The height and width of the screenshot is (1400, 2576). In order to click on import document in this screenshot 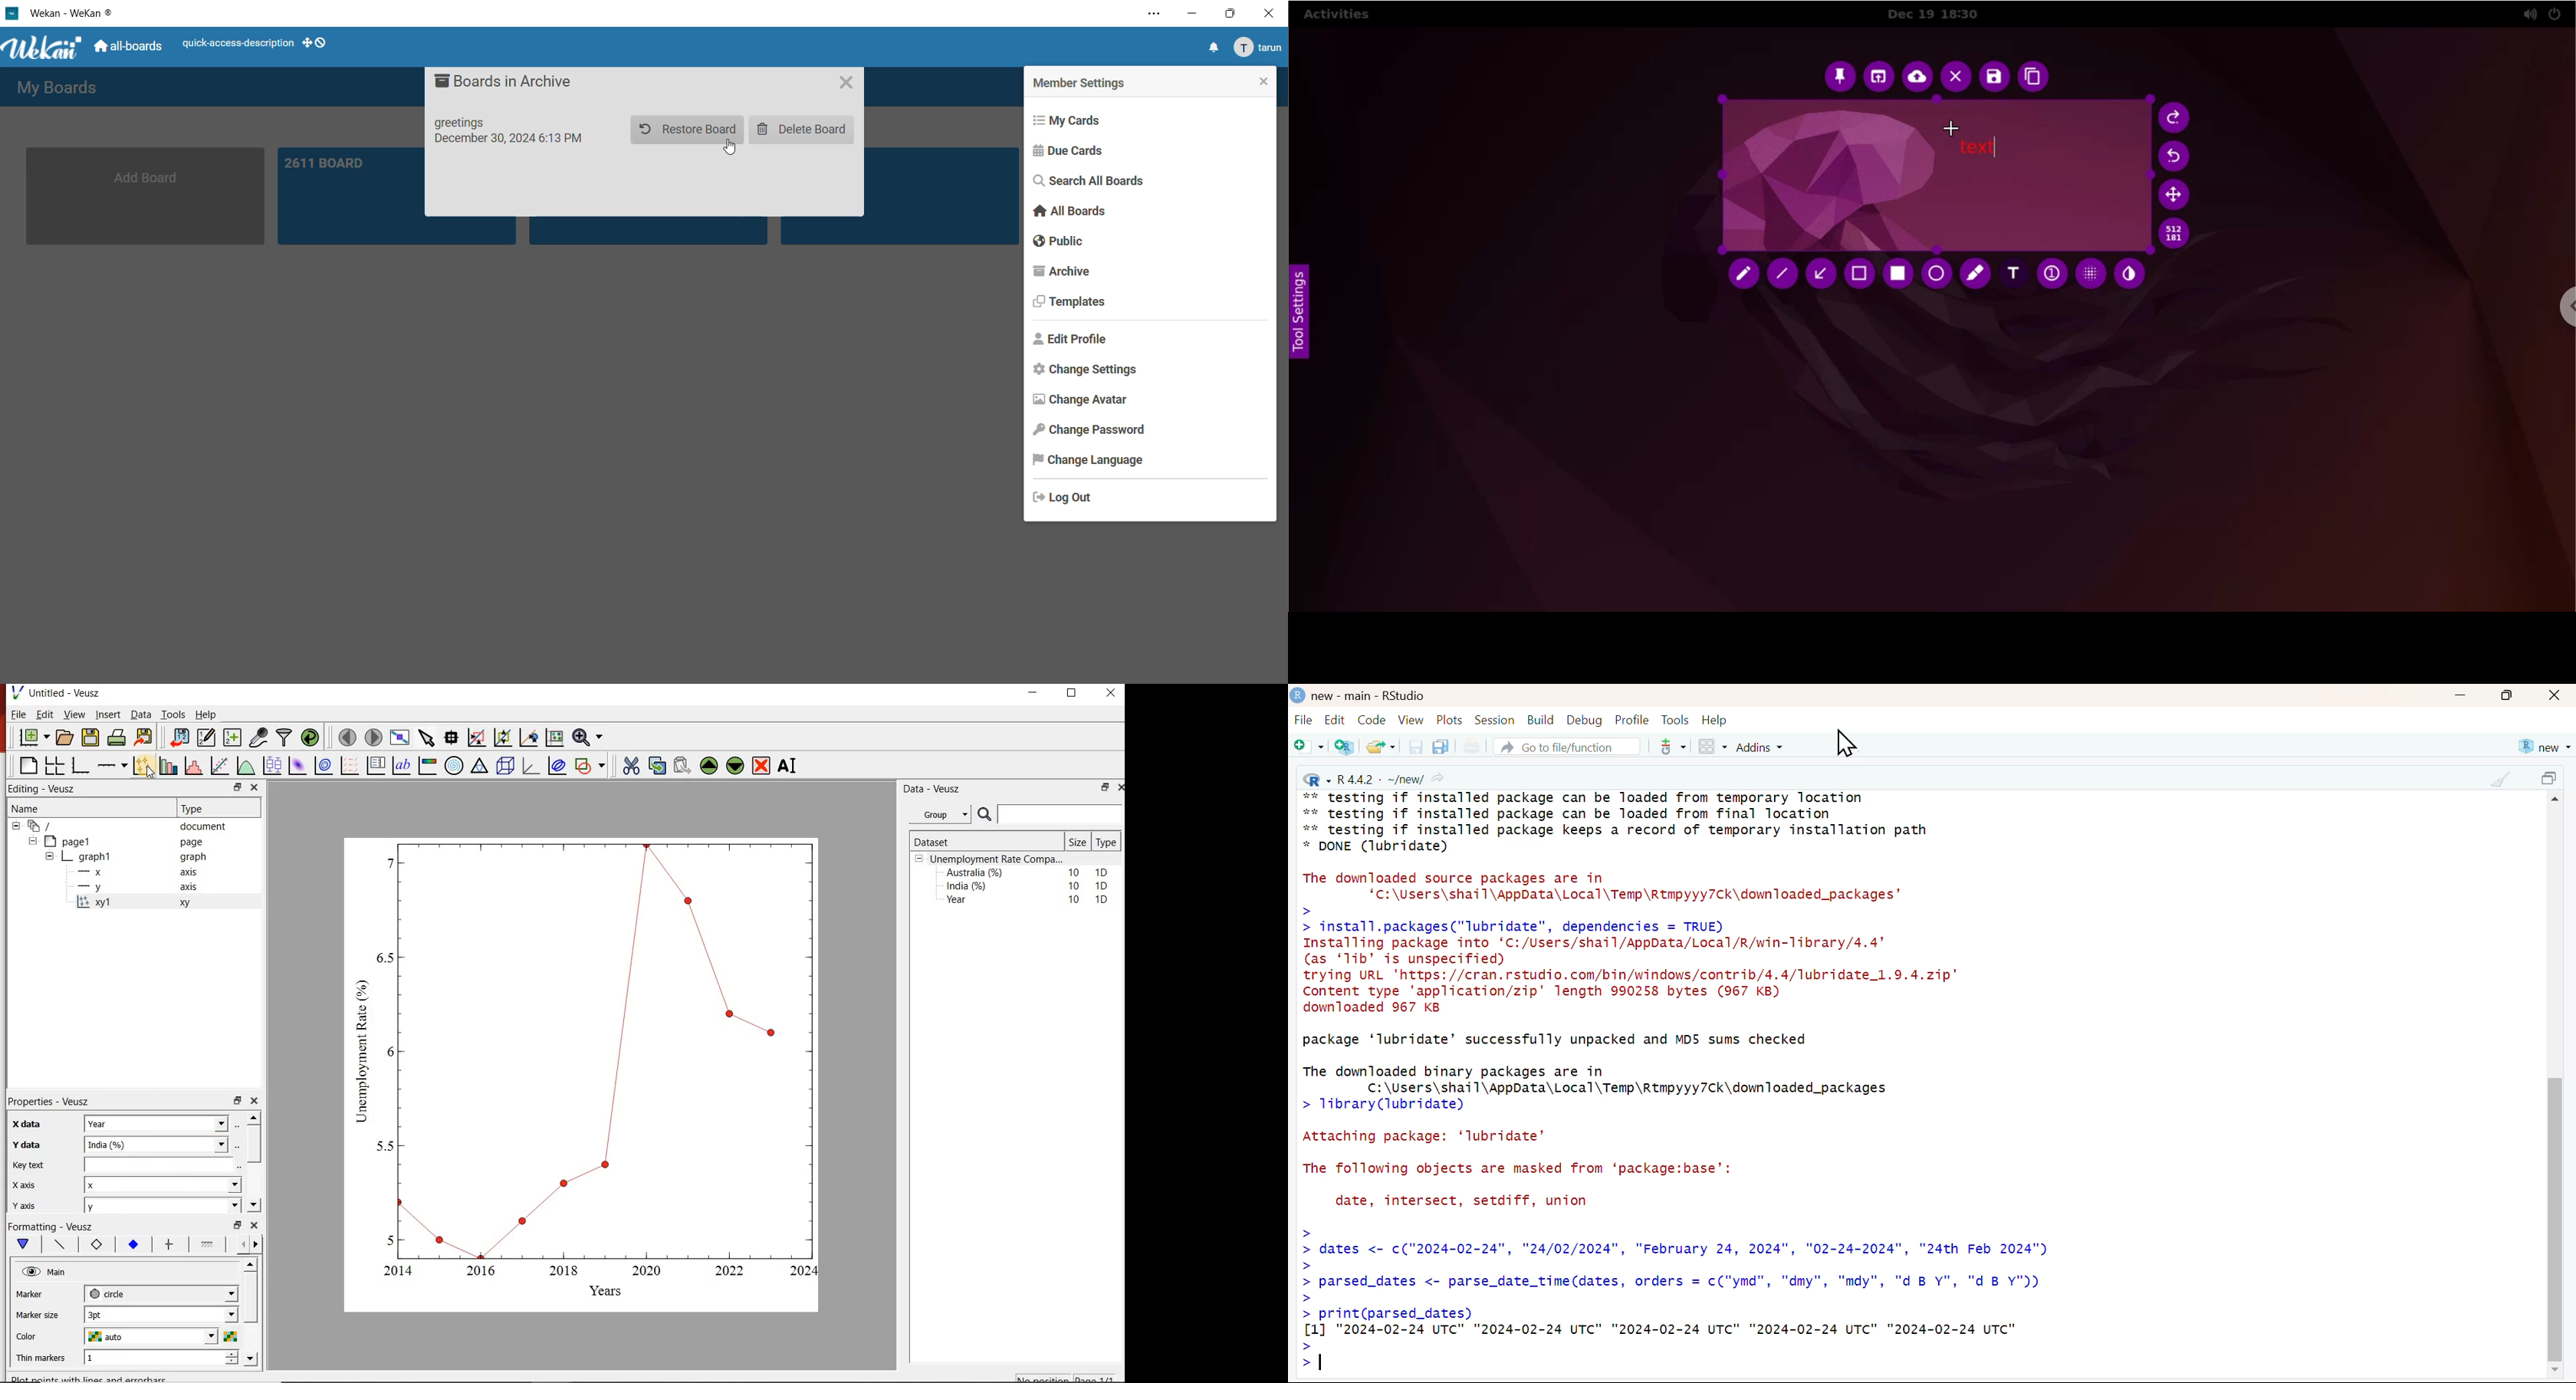, I will do `click(181, 736)`.